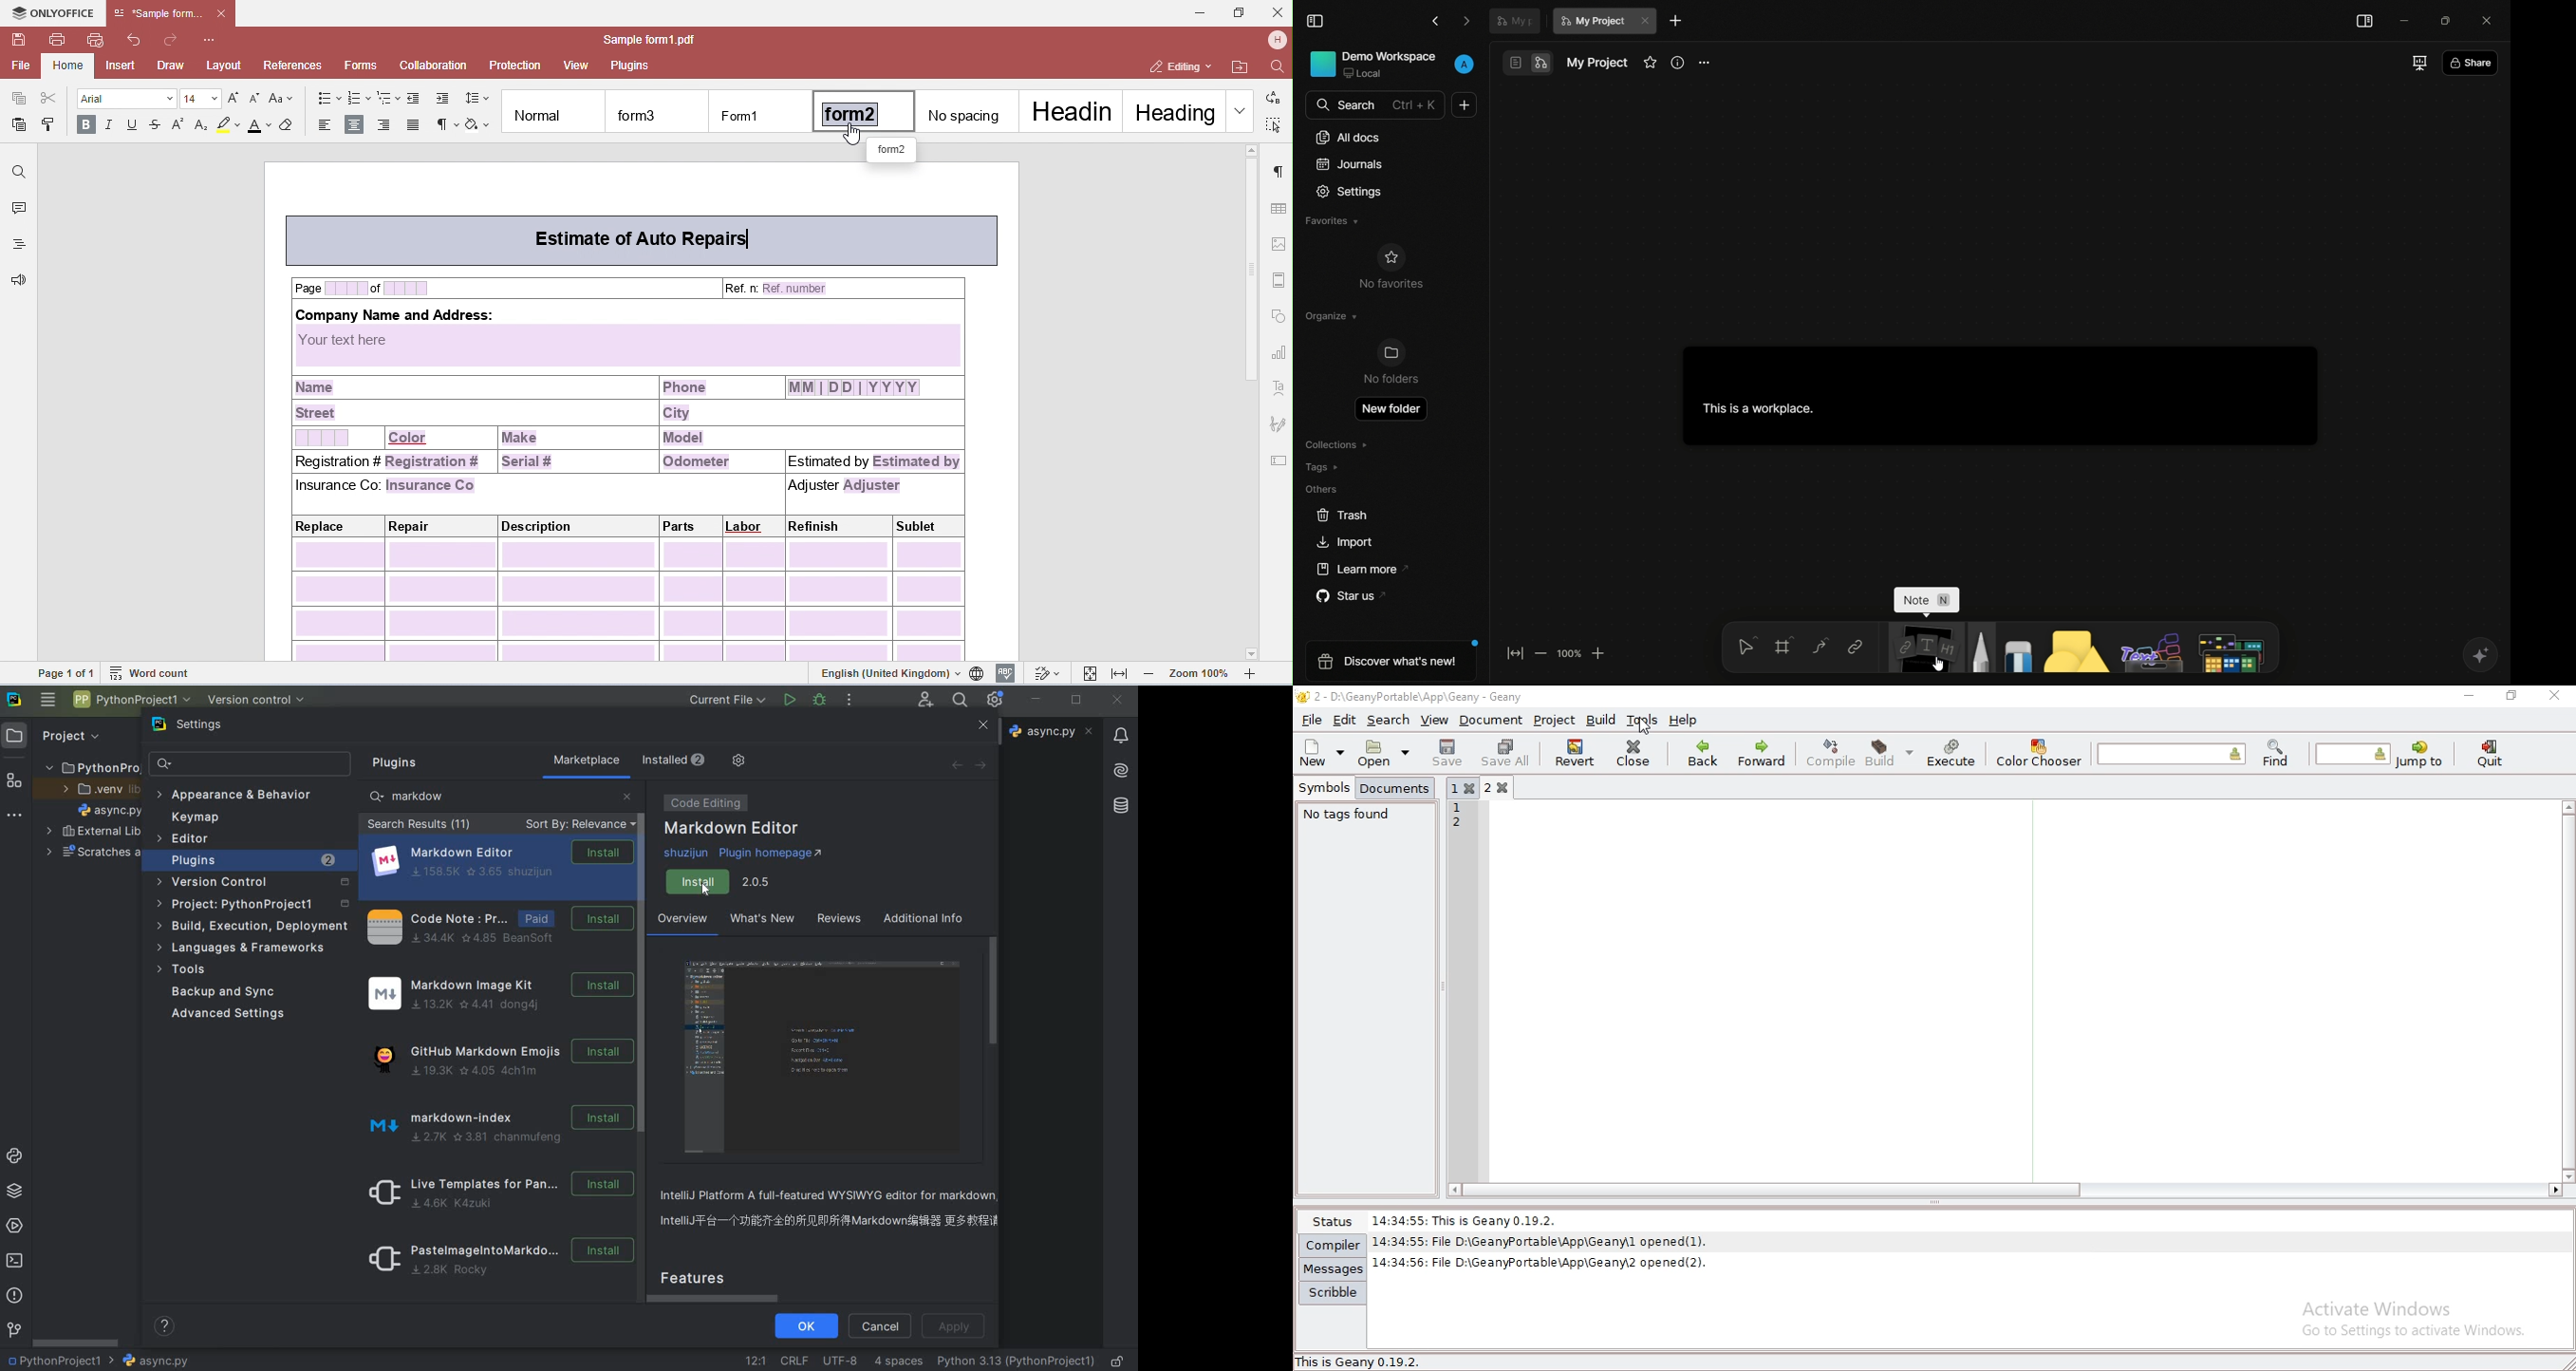  Describe the element at coordinates (497, 1261) in the screenshot. I see `pastelmageintomarkdown` at that location.